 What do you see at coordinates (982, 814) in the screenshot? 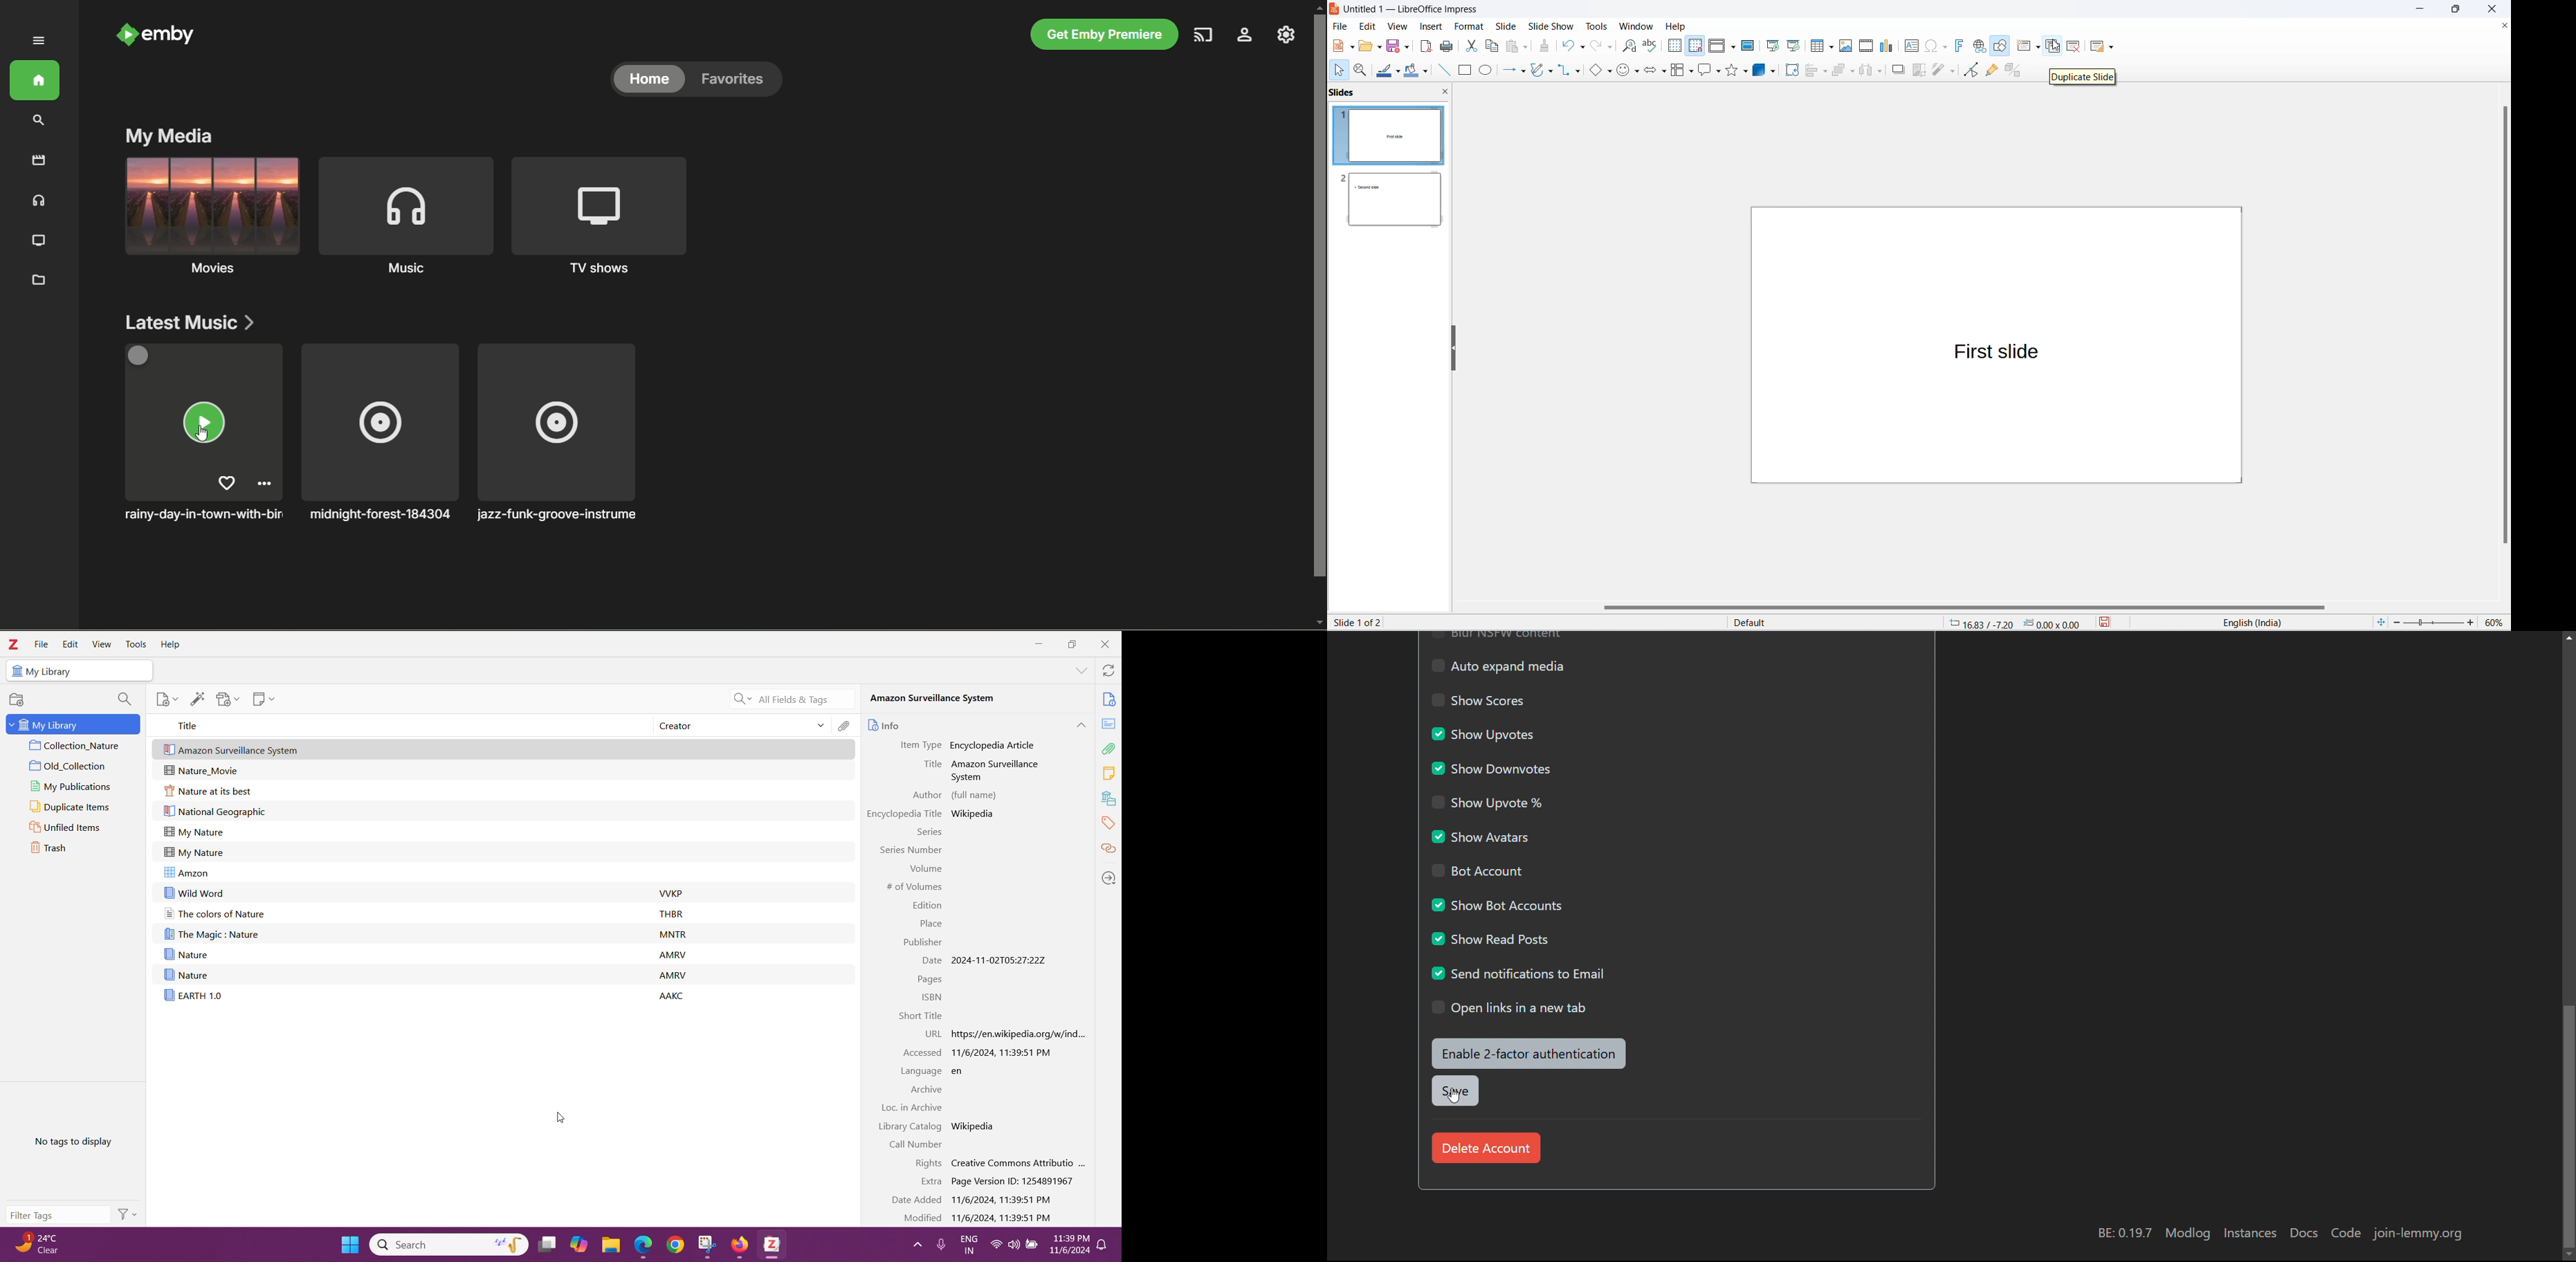
I see `Wikipedia` at bounding box center [982, 814].